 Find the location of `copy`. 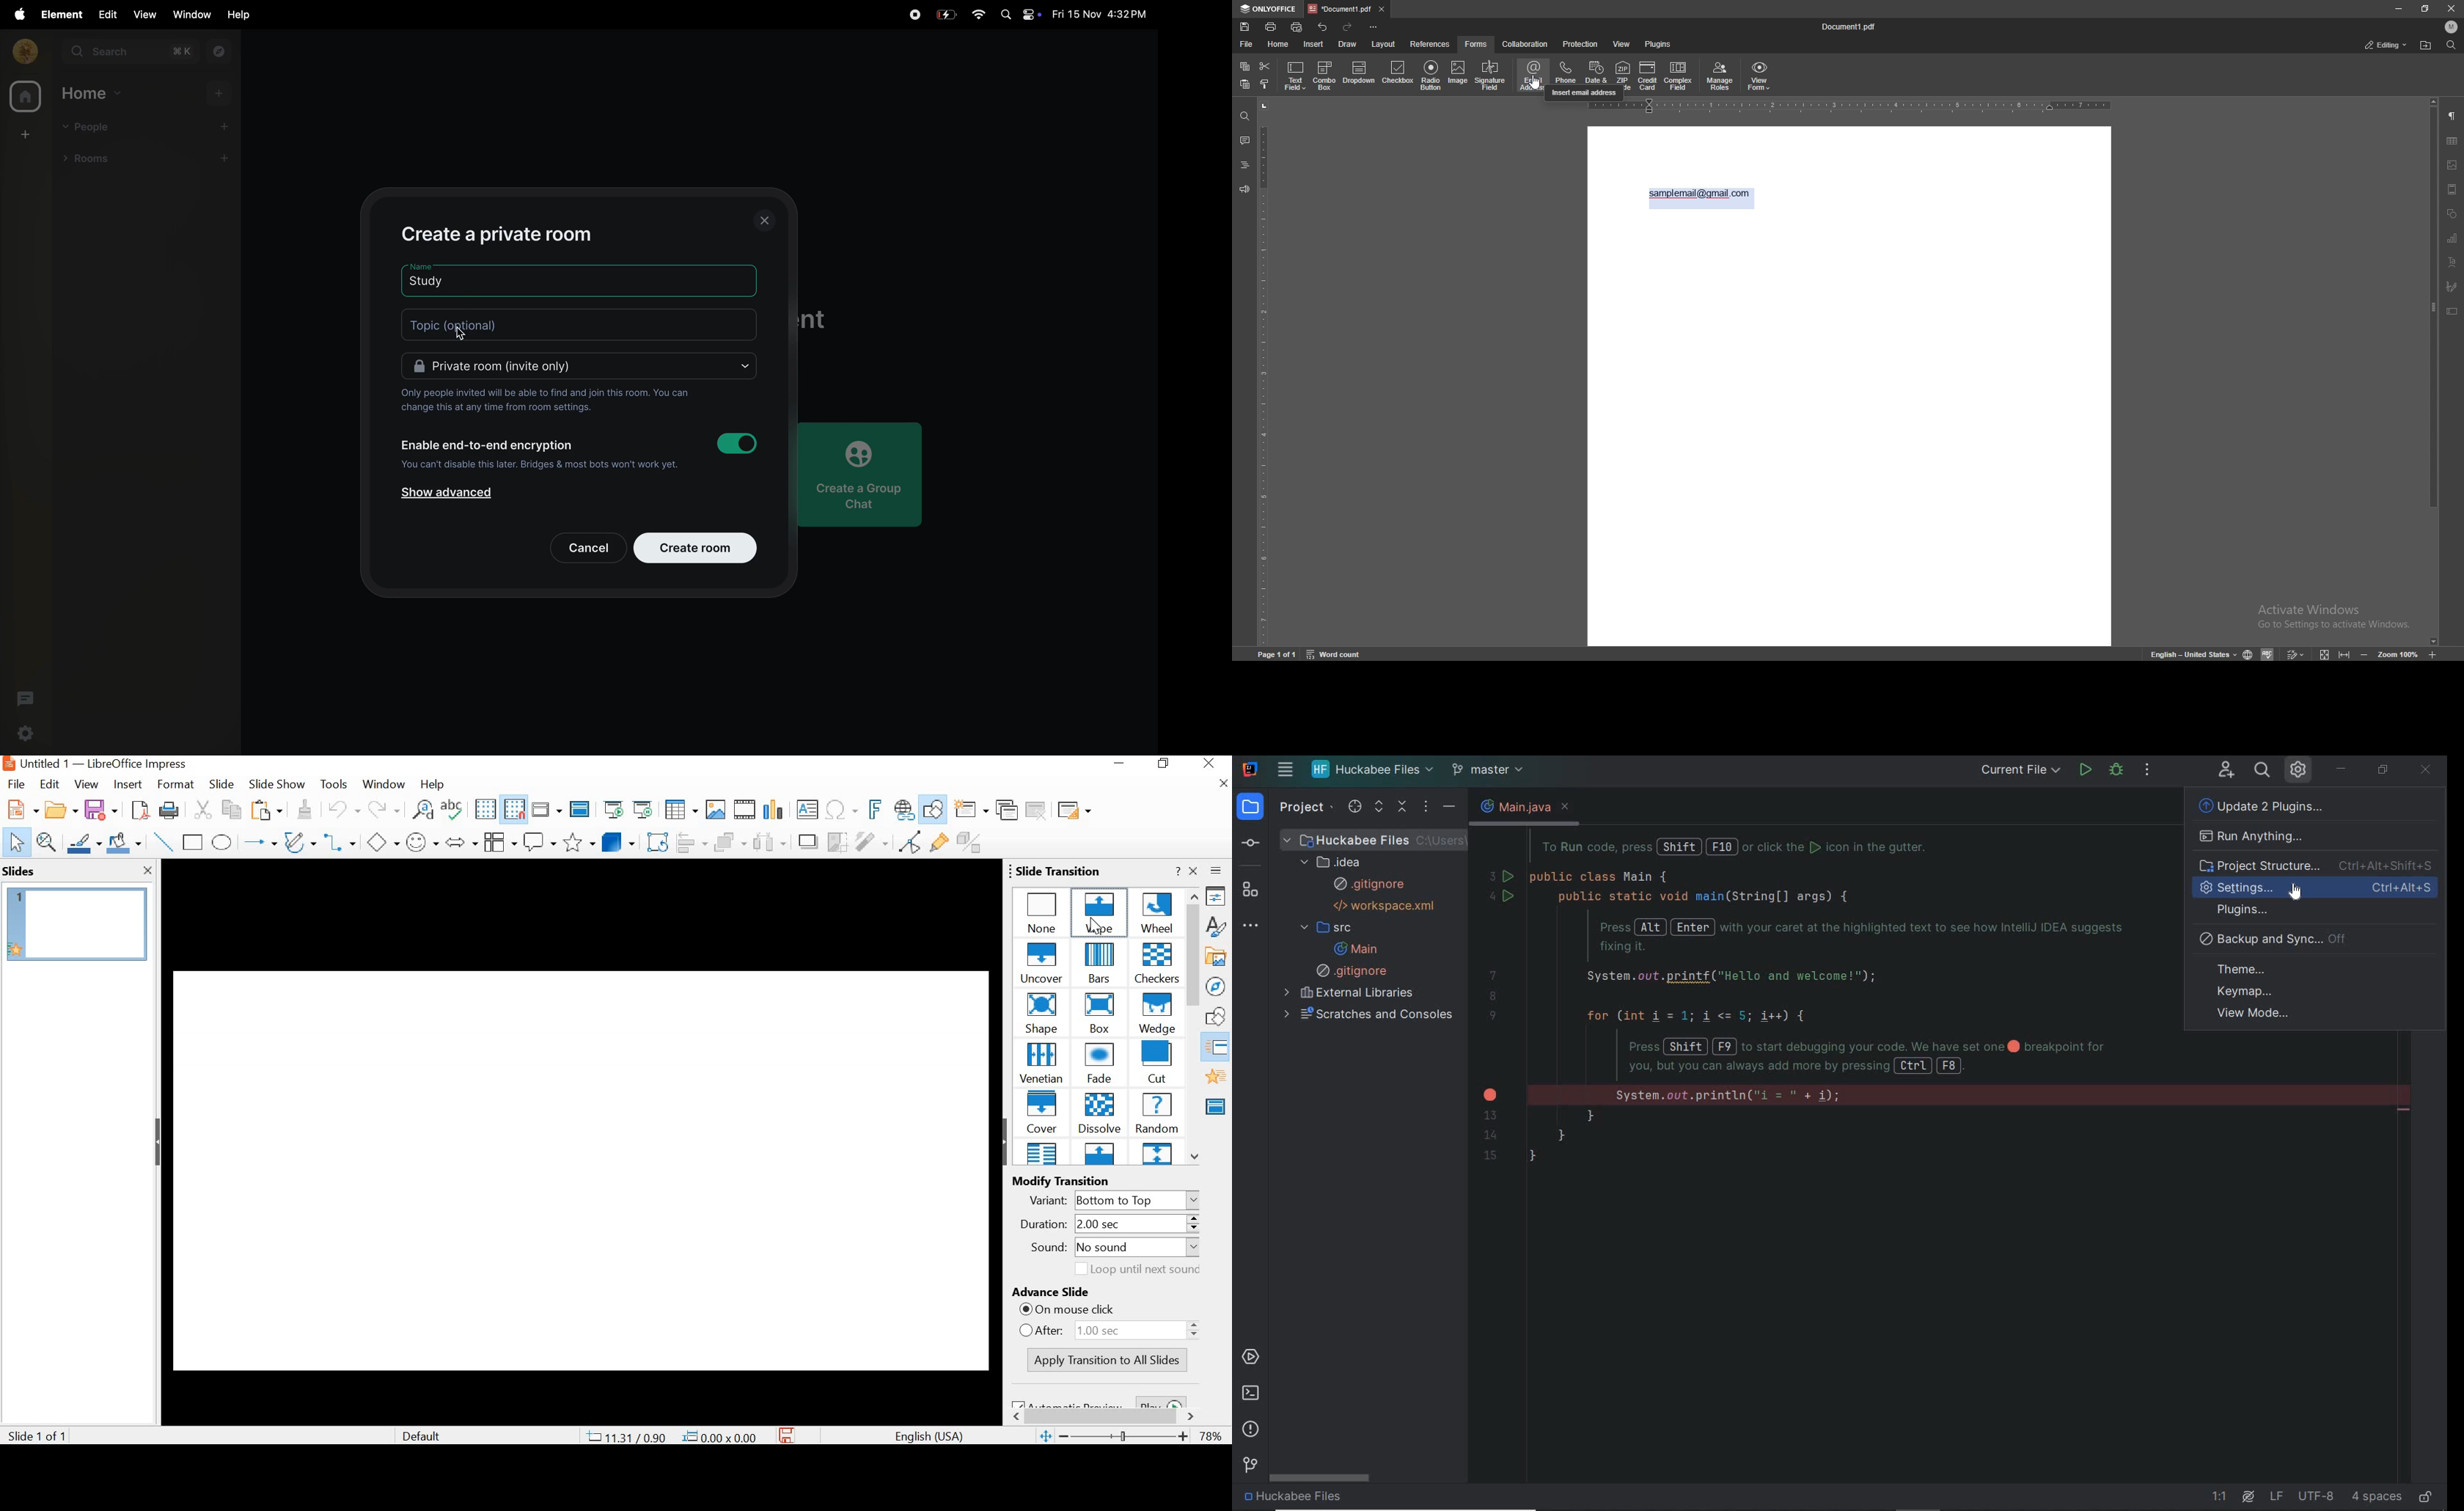

copy is located at coordinates (1244, 65).